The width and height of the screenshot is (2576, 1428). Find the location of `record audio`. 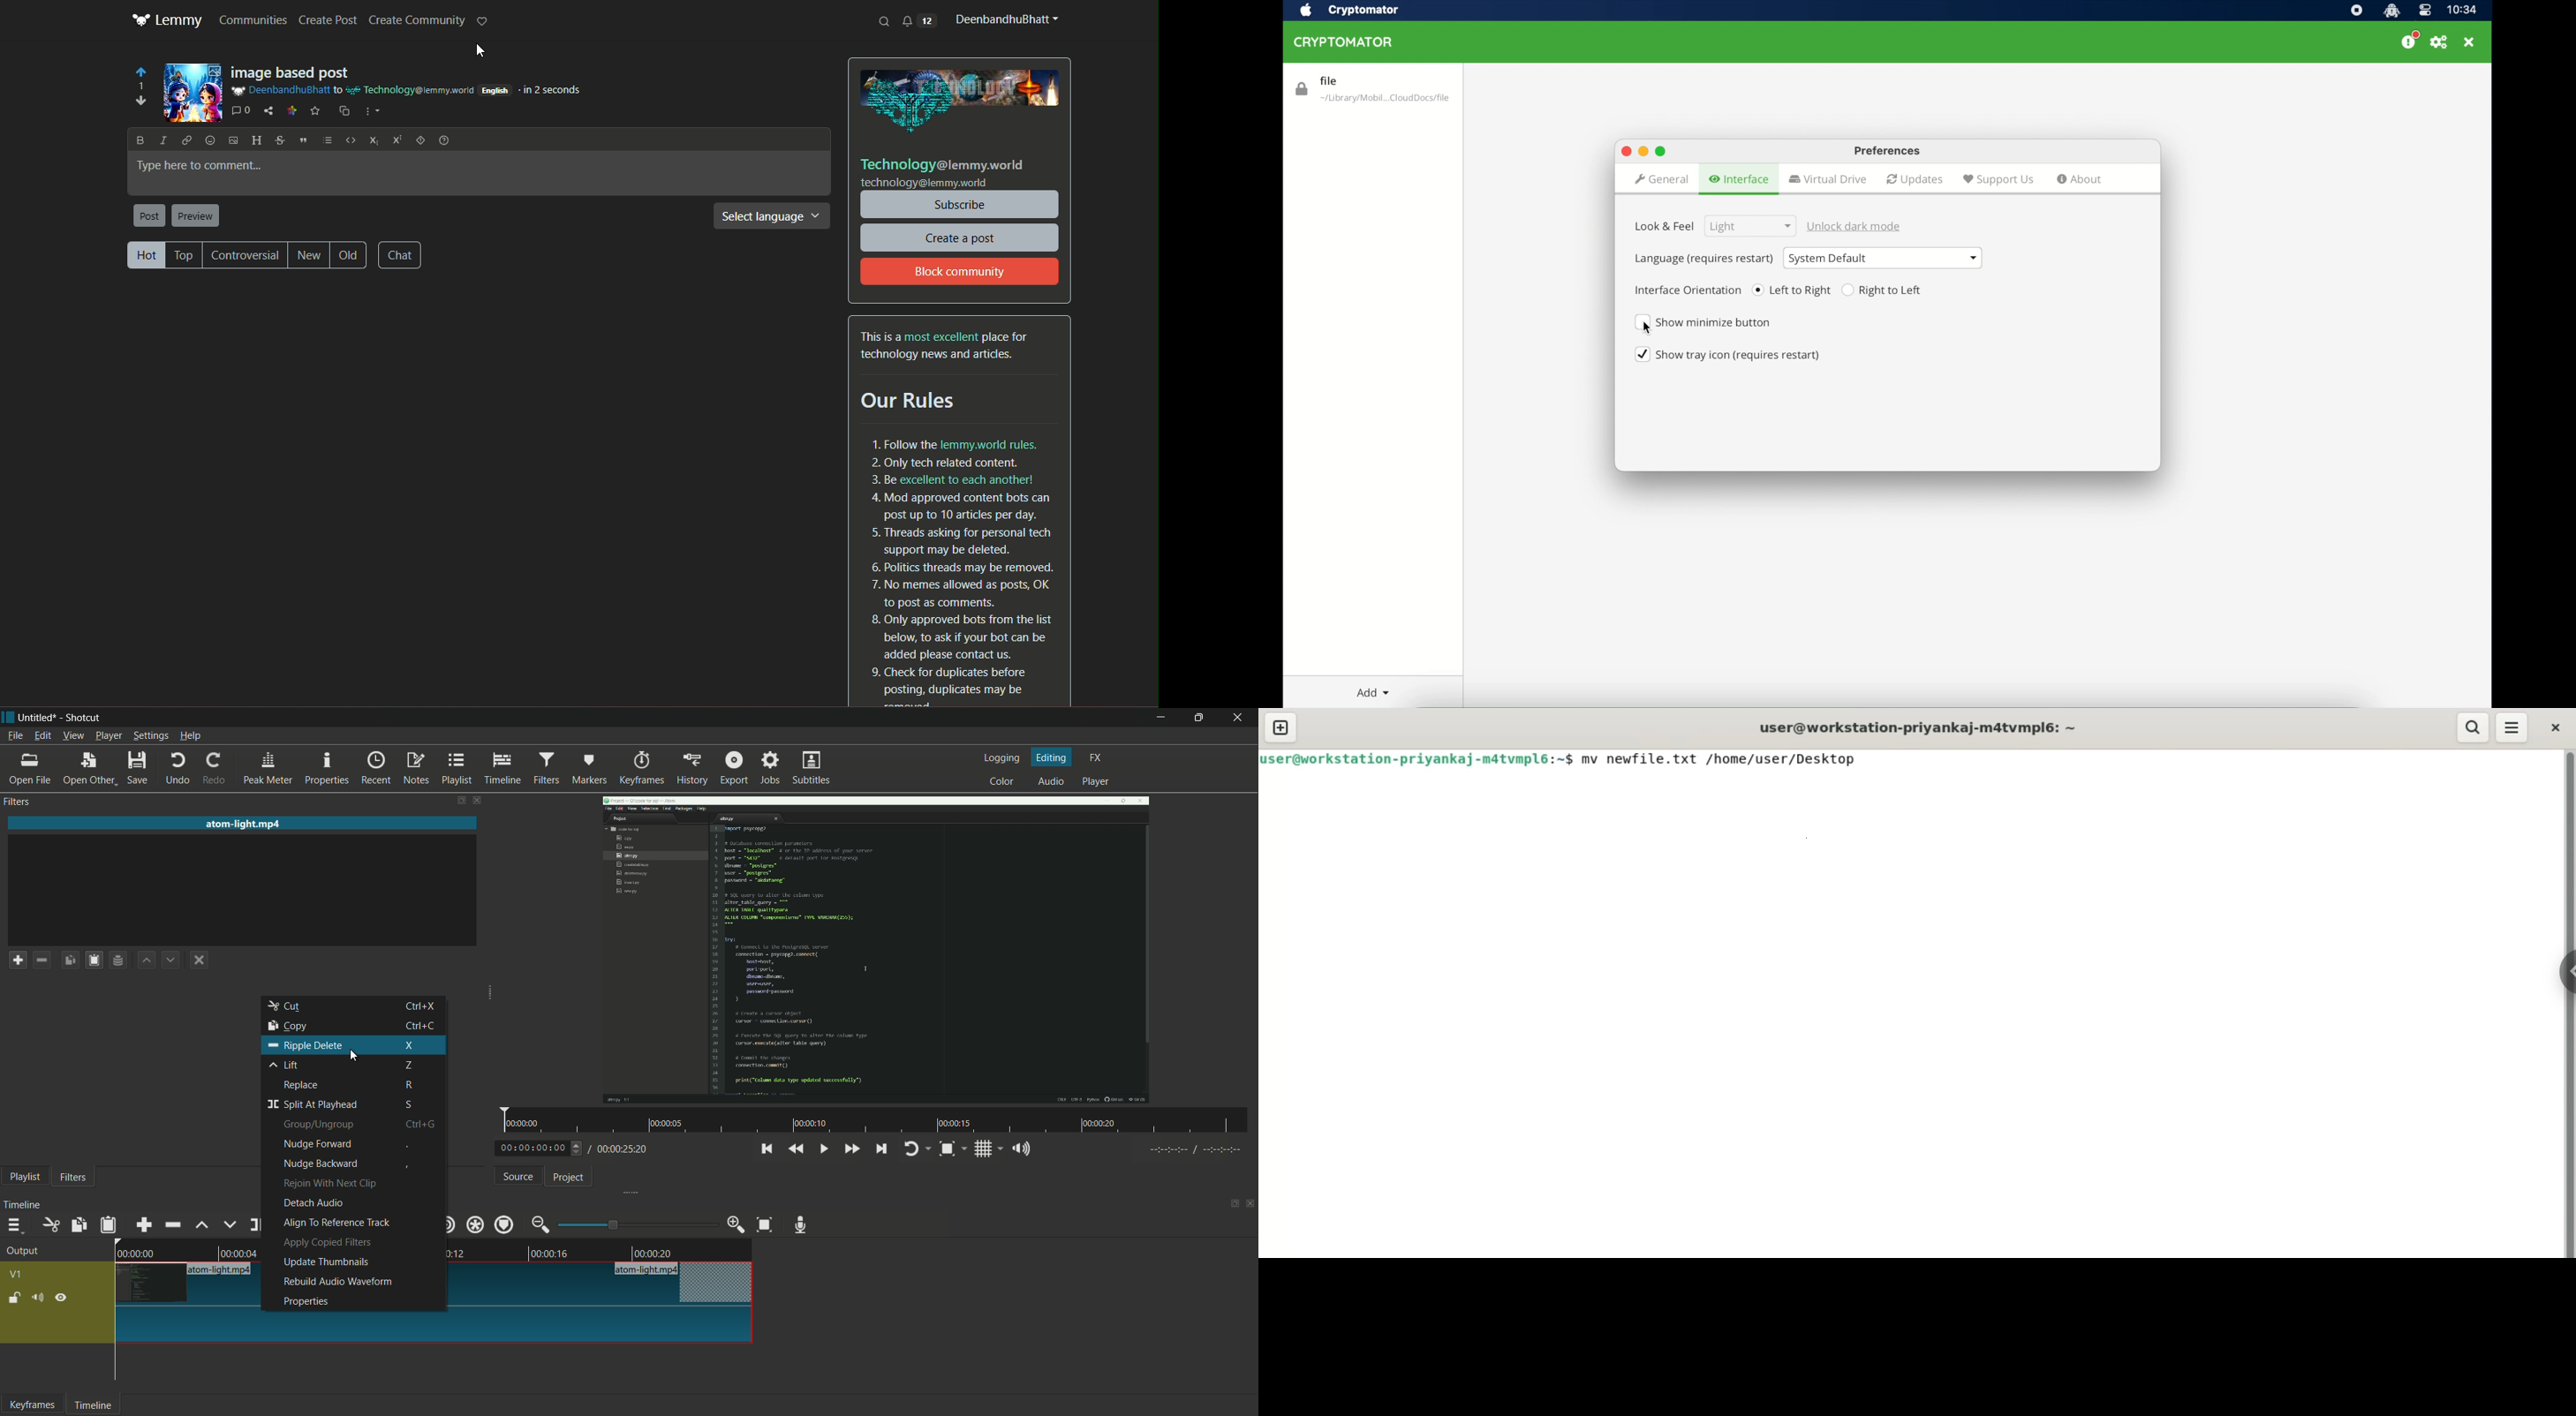

record audio is located at coordinates (801, 1225).